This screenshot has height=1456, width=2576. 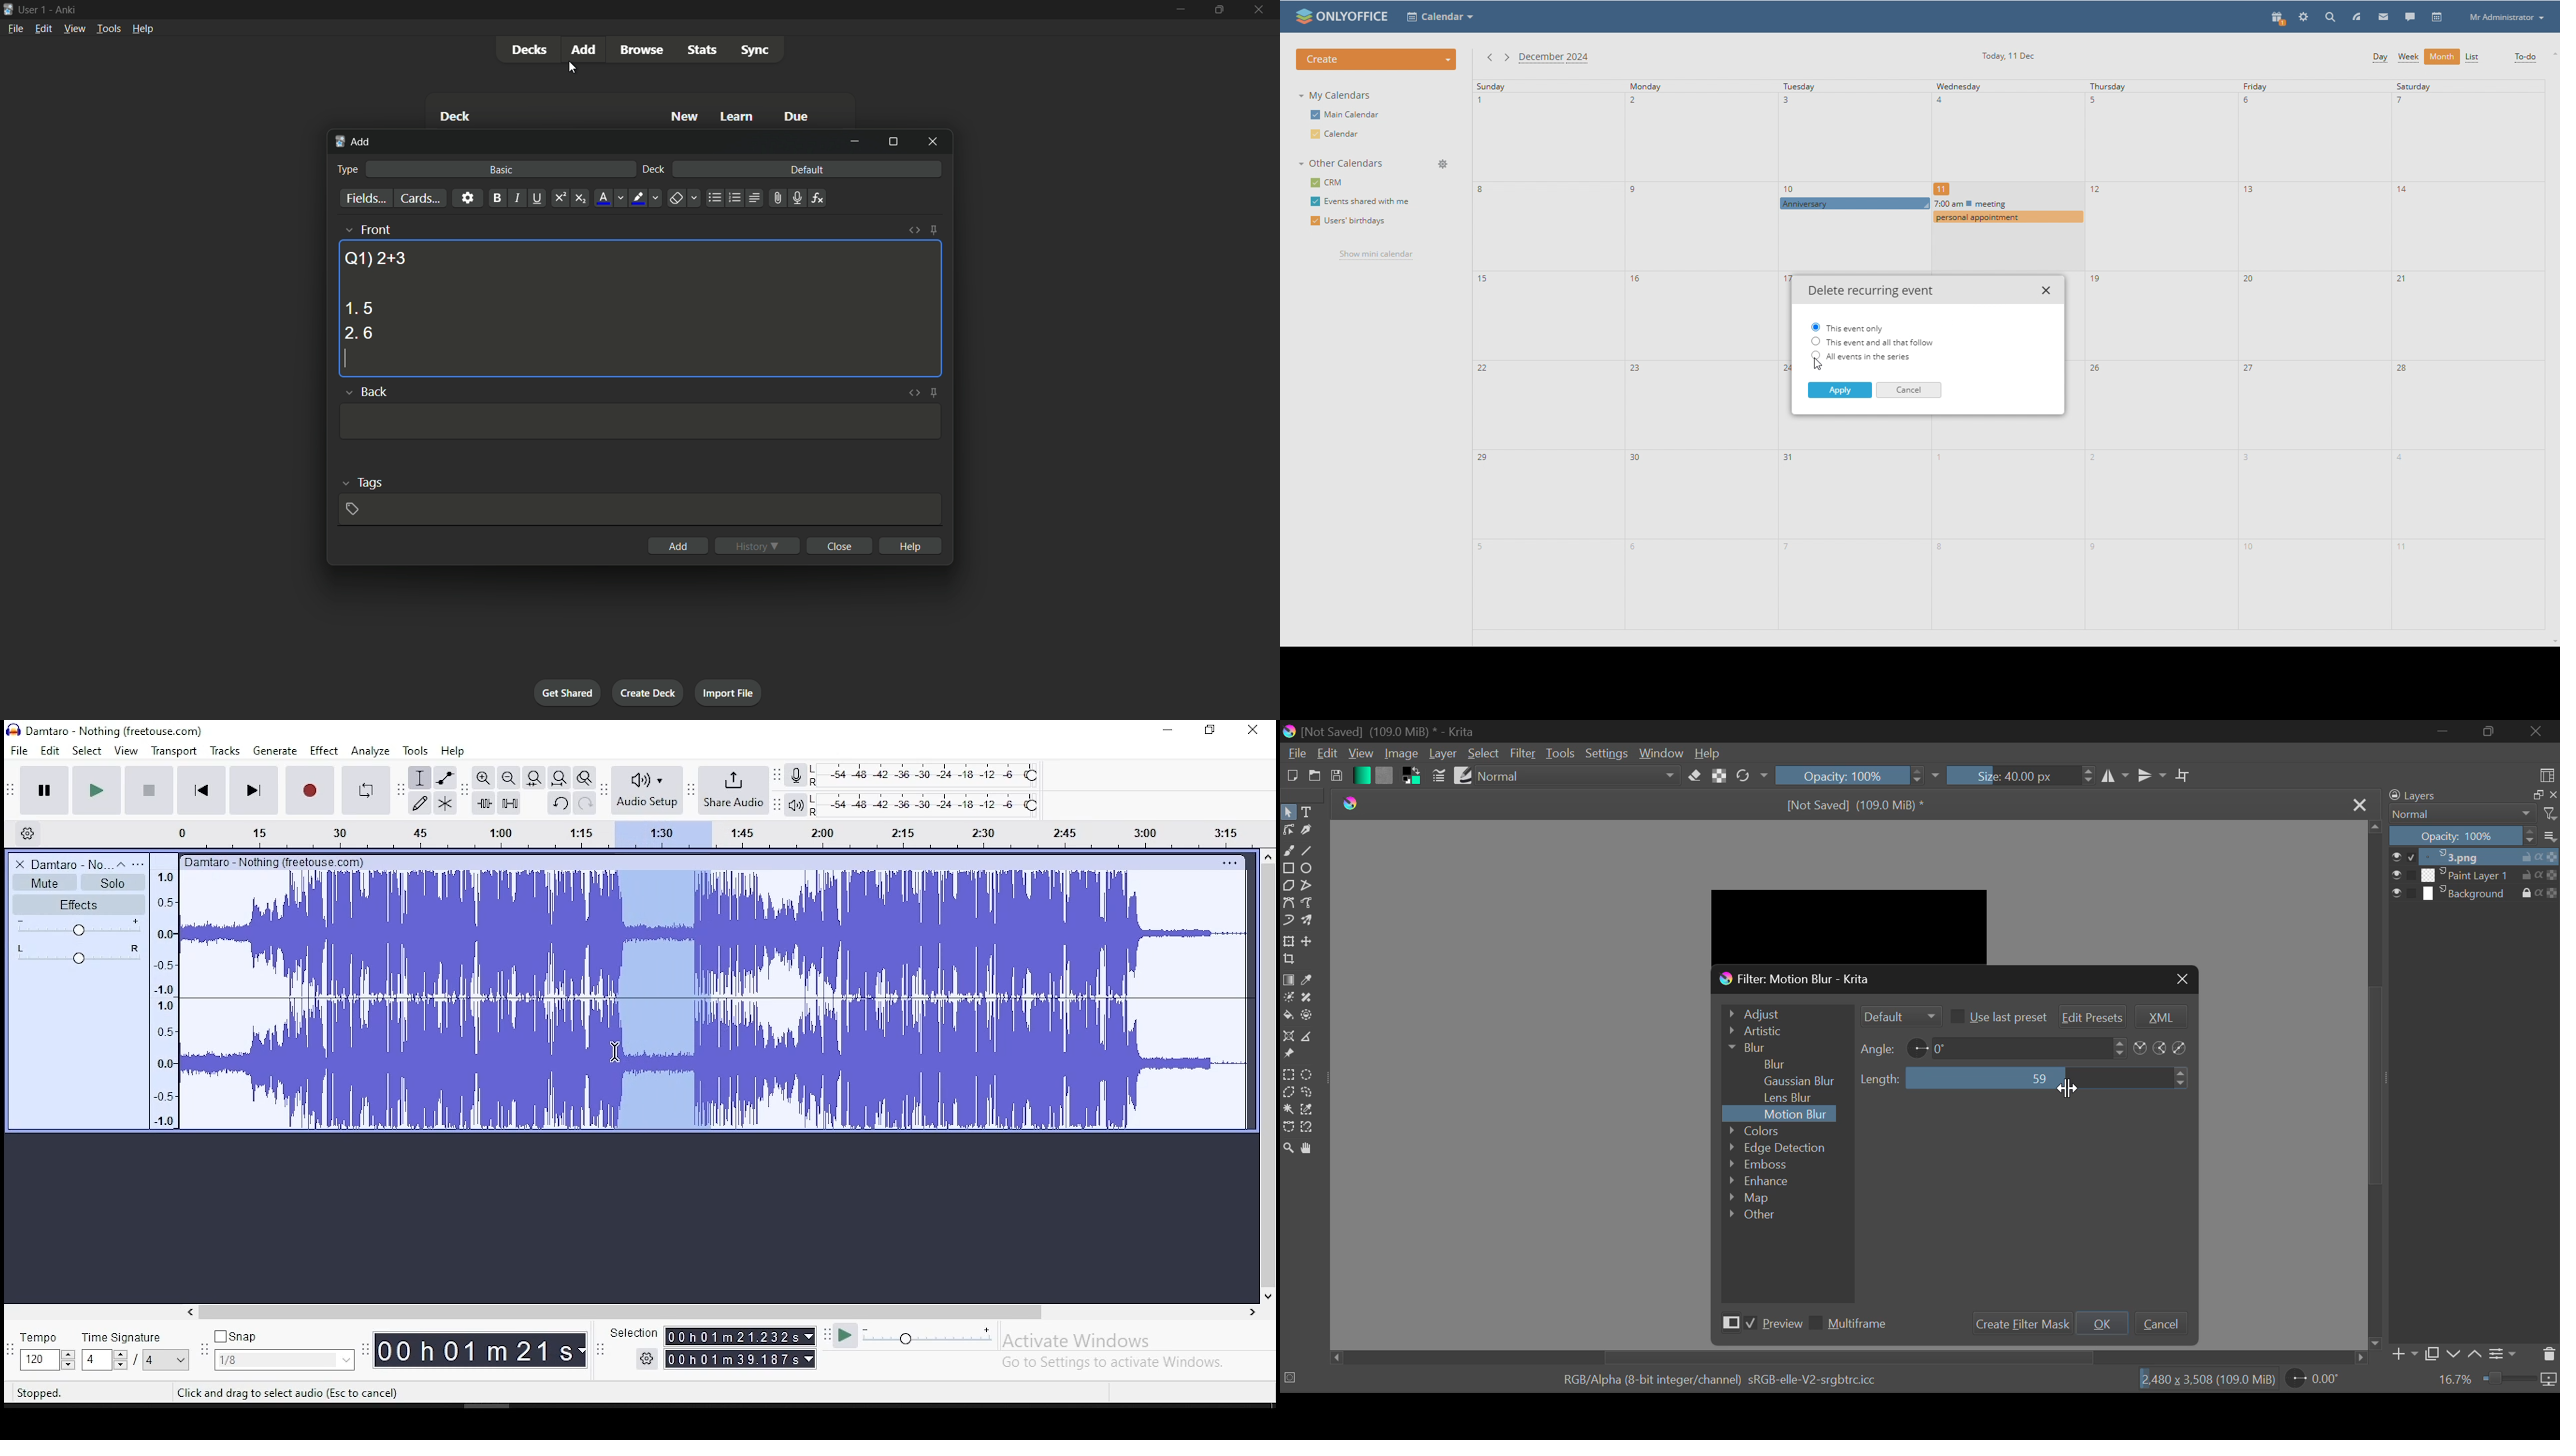 What do you see at coordinates (715, 1064) in the screenshot?
I see `audio track` at bounding box center [715, 1064].